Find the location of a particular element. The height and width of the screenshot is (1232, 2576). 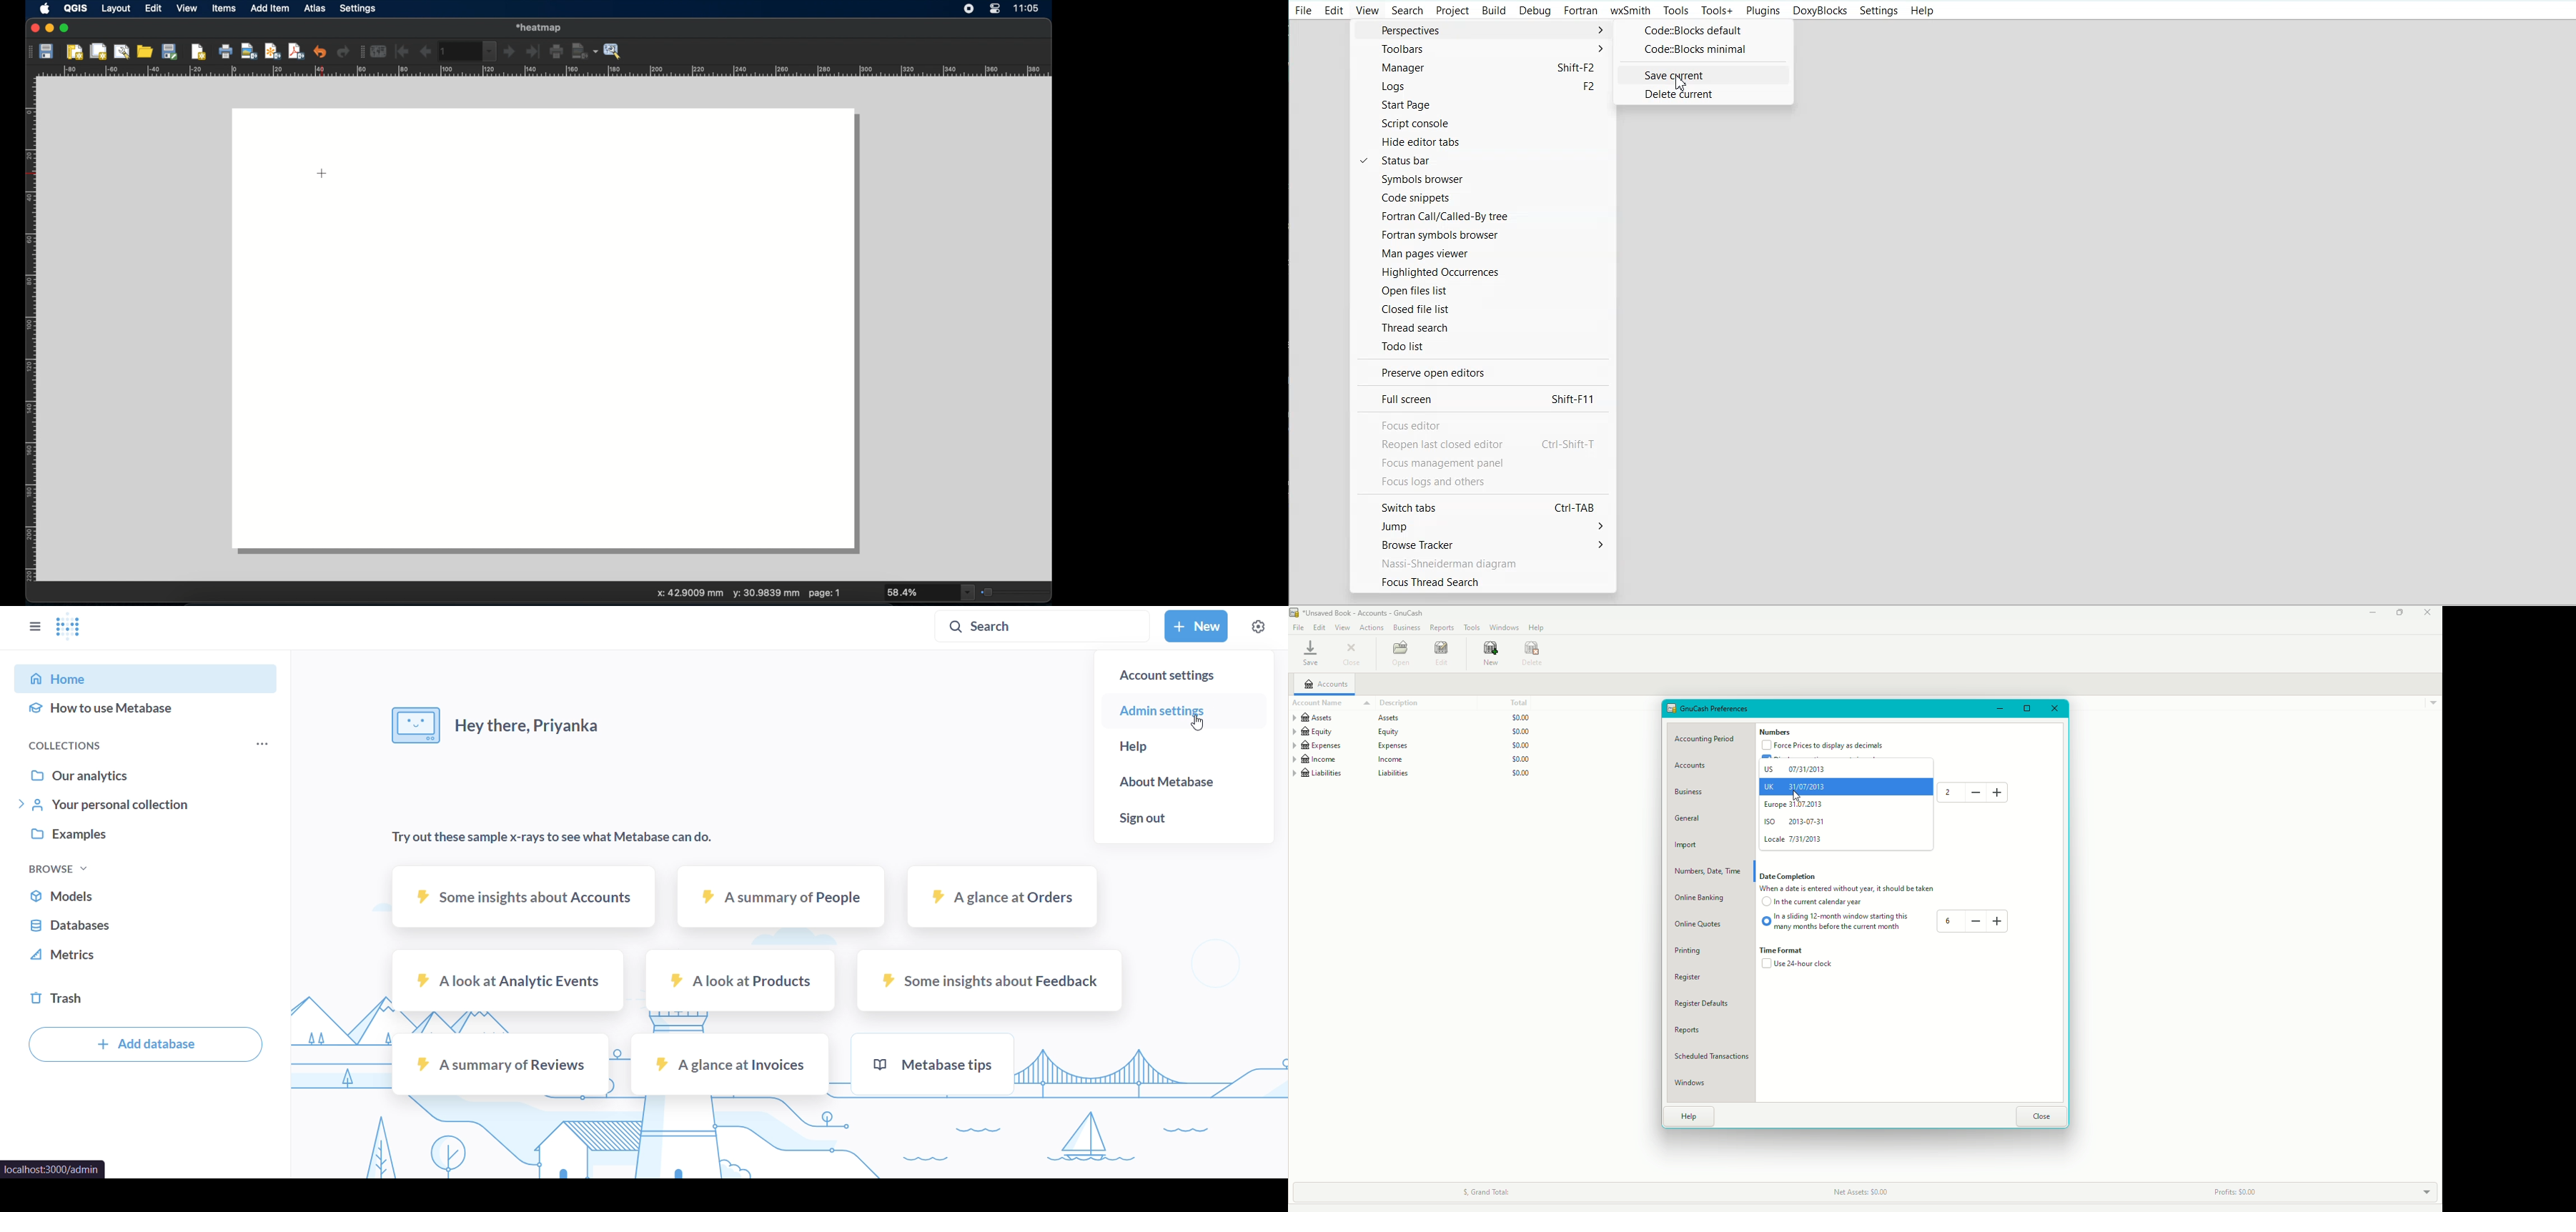

Browse tracker is located at coordinates (1489, 544).